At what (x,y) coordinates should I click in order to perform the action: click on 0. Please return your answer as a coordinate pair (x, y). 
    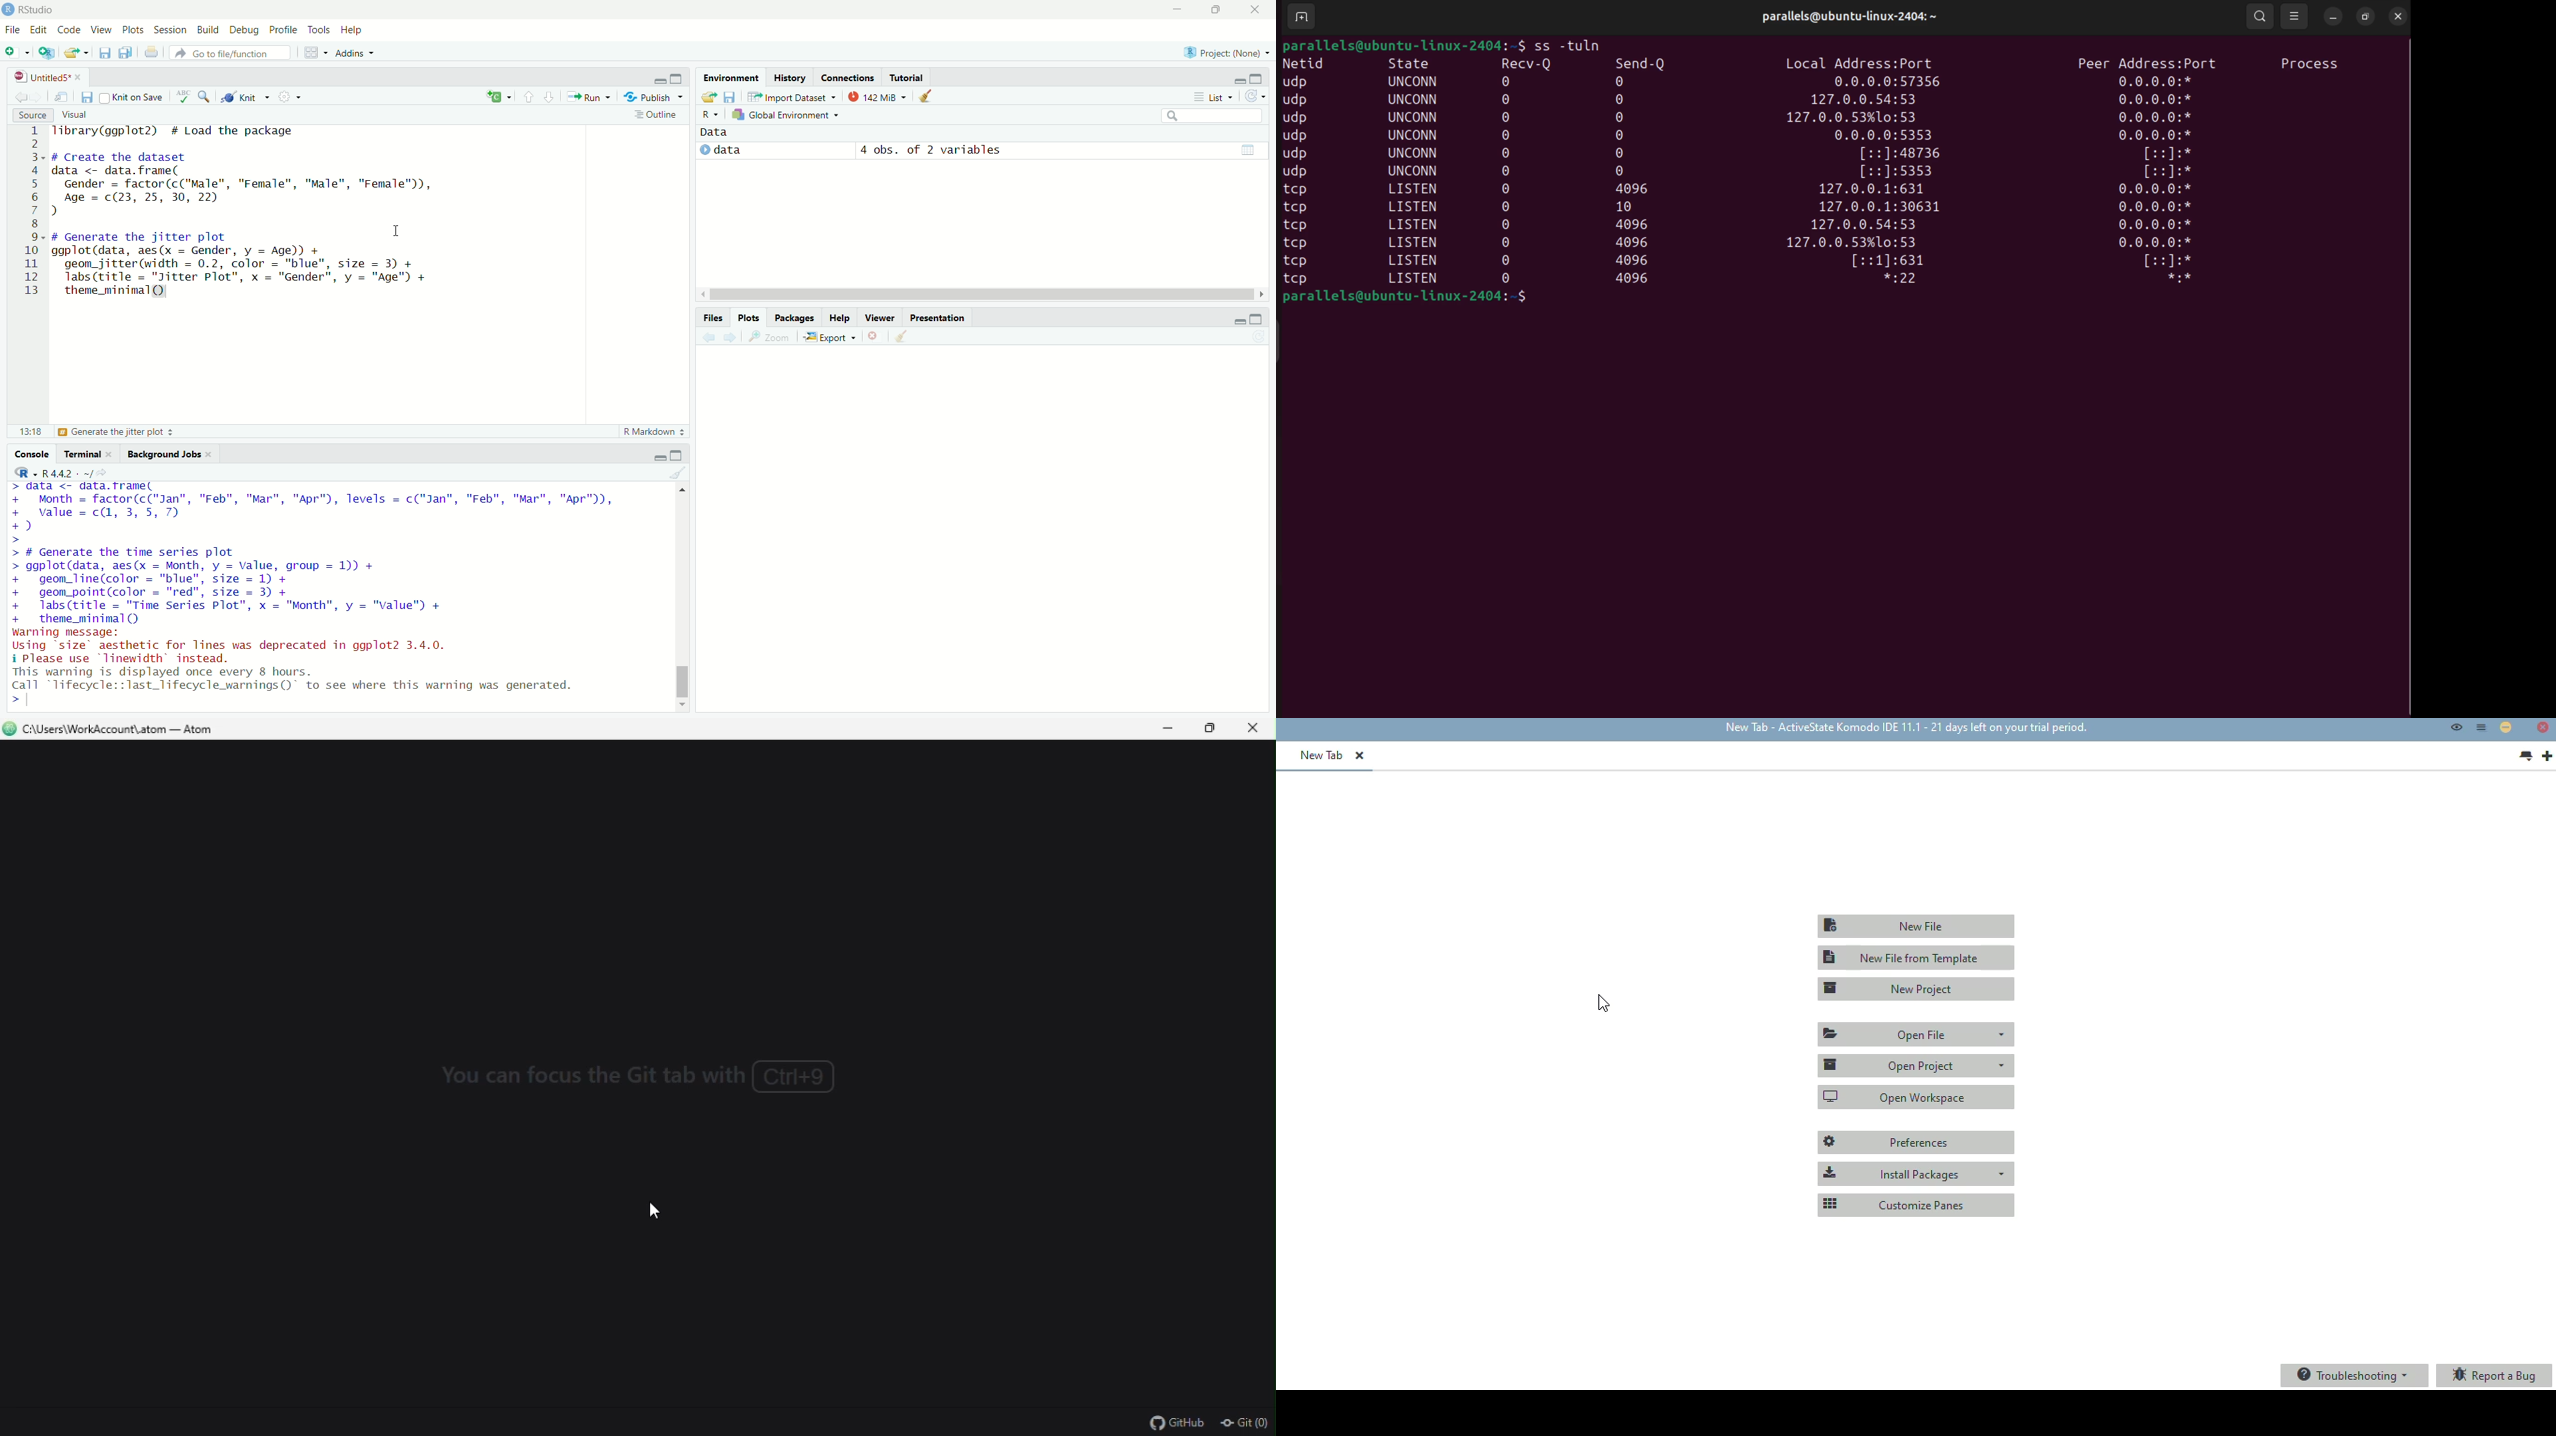
    Looking at the image, I should click on (1508, 207).